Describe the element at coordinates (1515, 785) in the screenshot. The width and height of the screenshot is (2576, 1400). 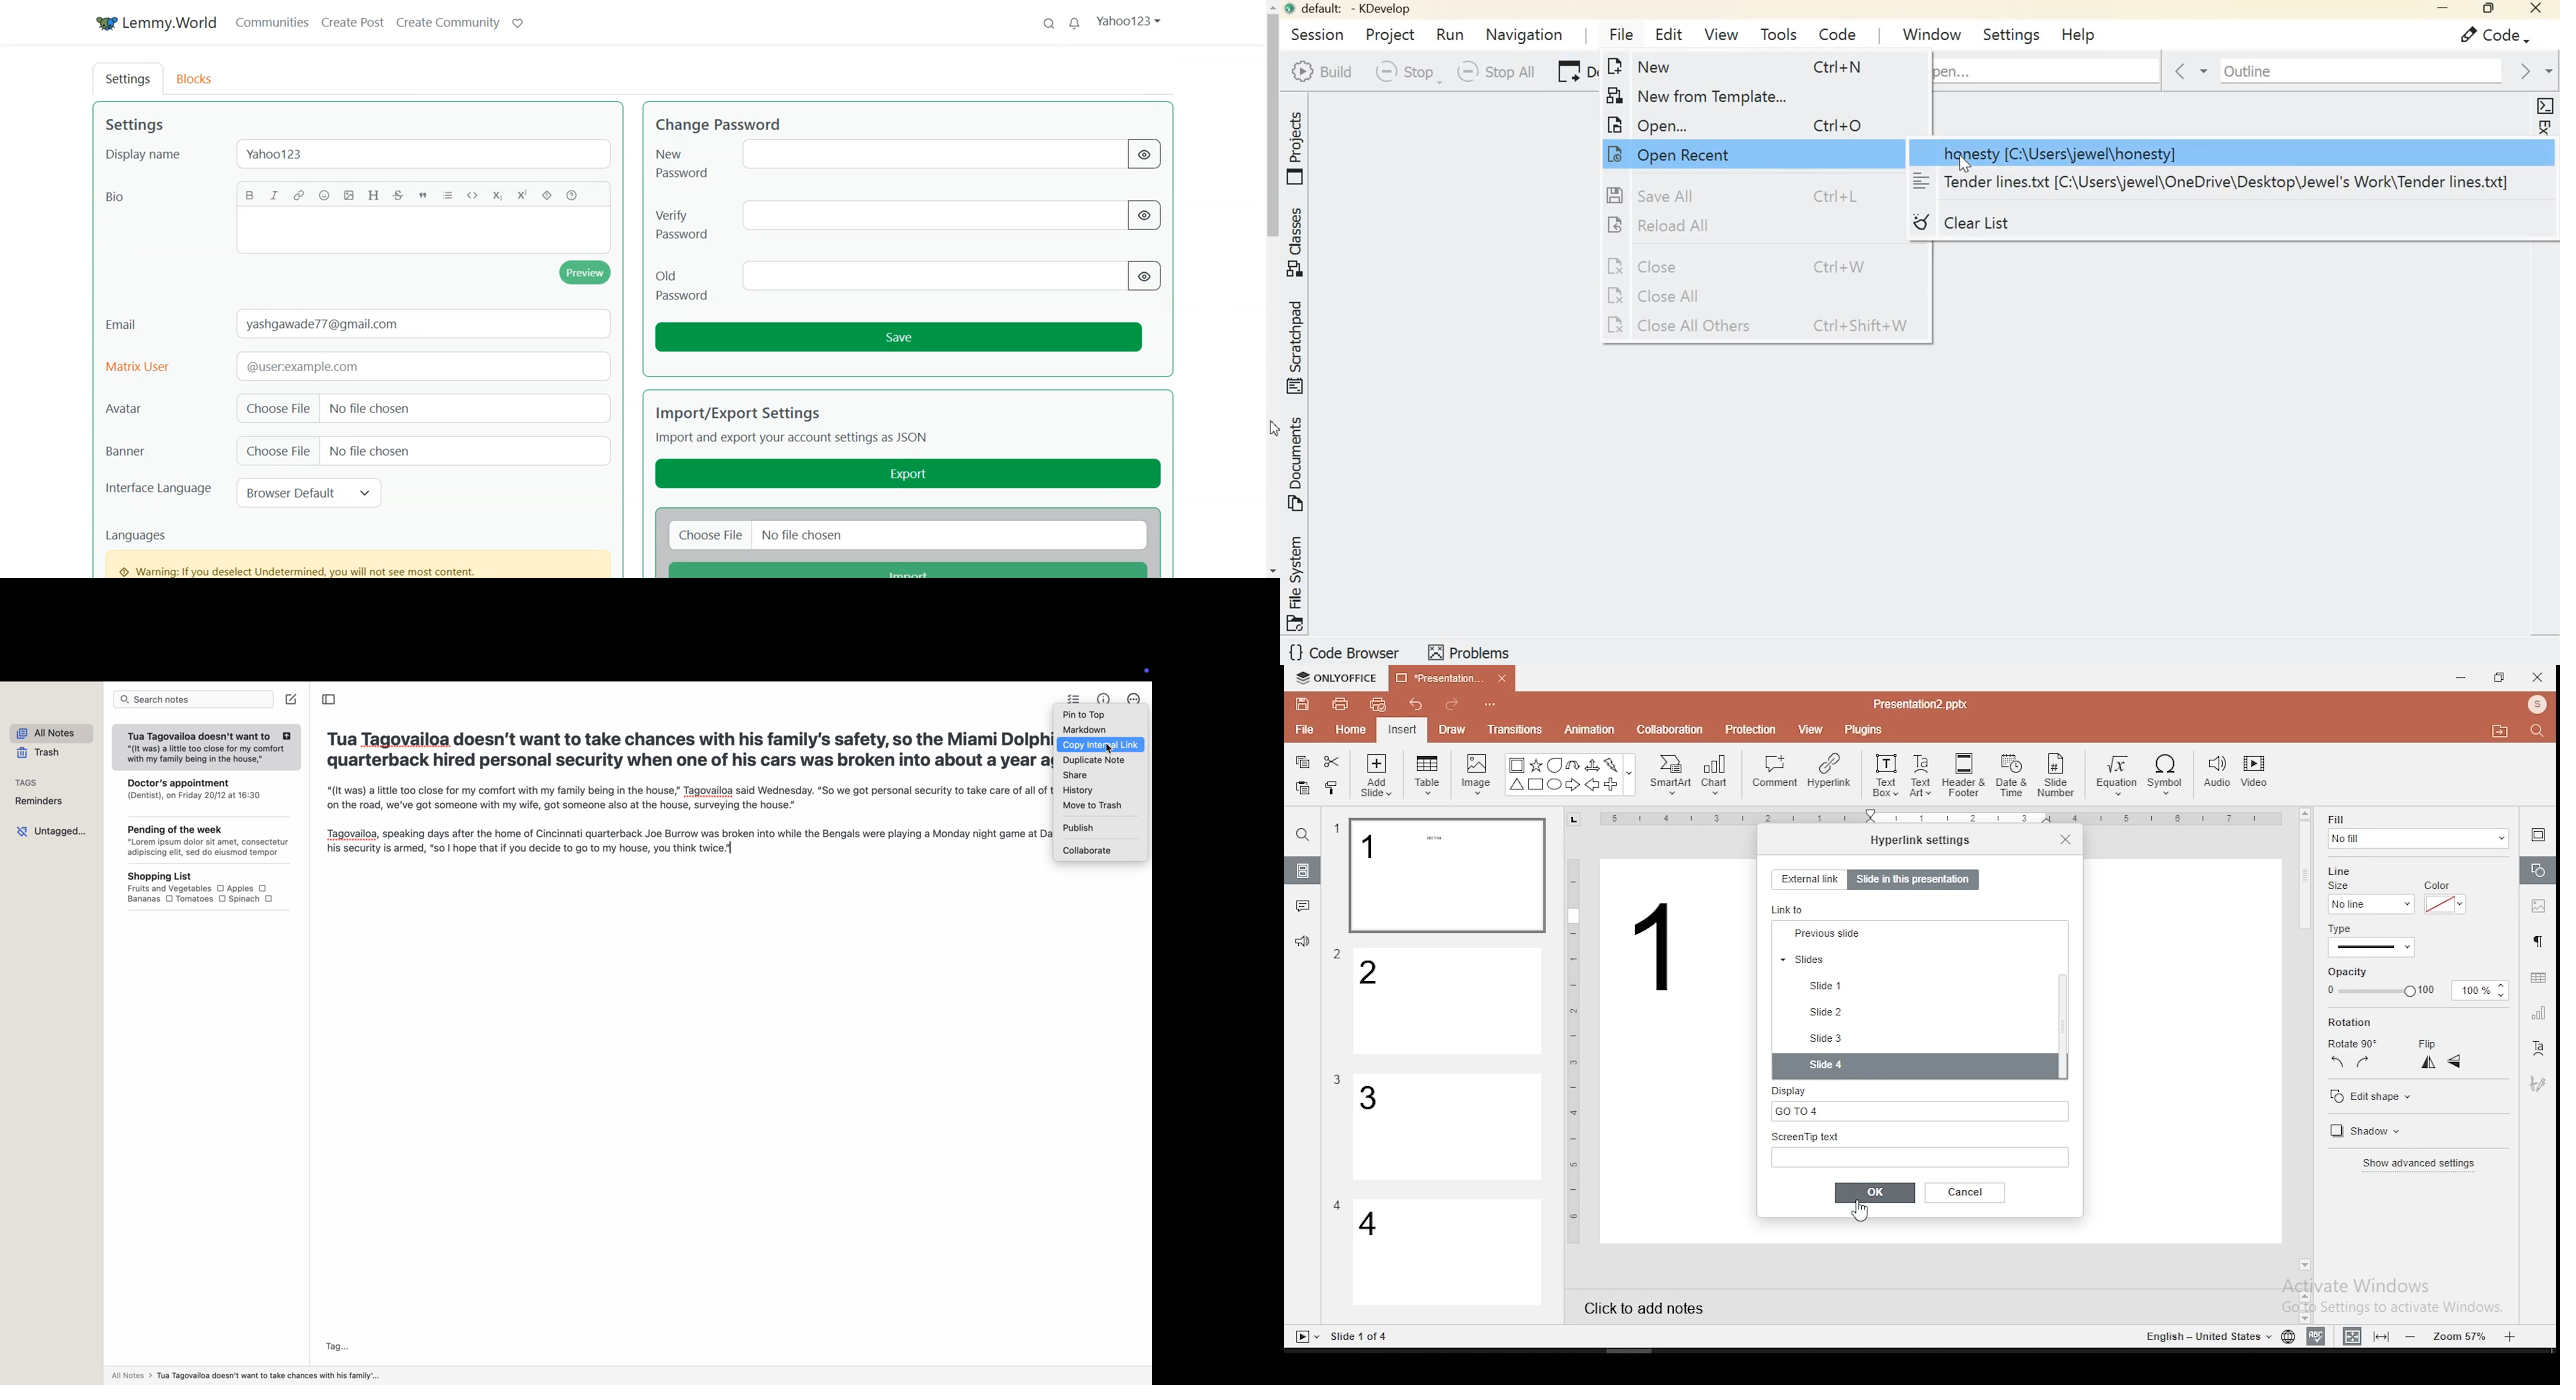
I see `Trianlge` at that location.